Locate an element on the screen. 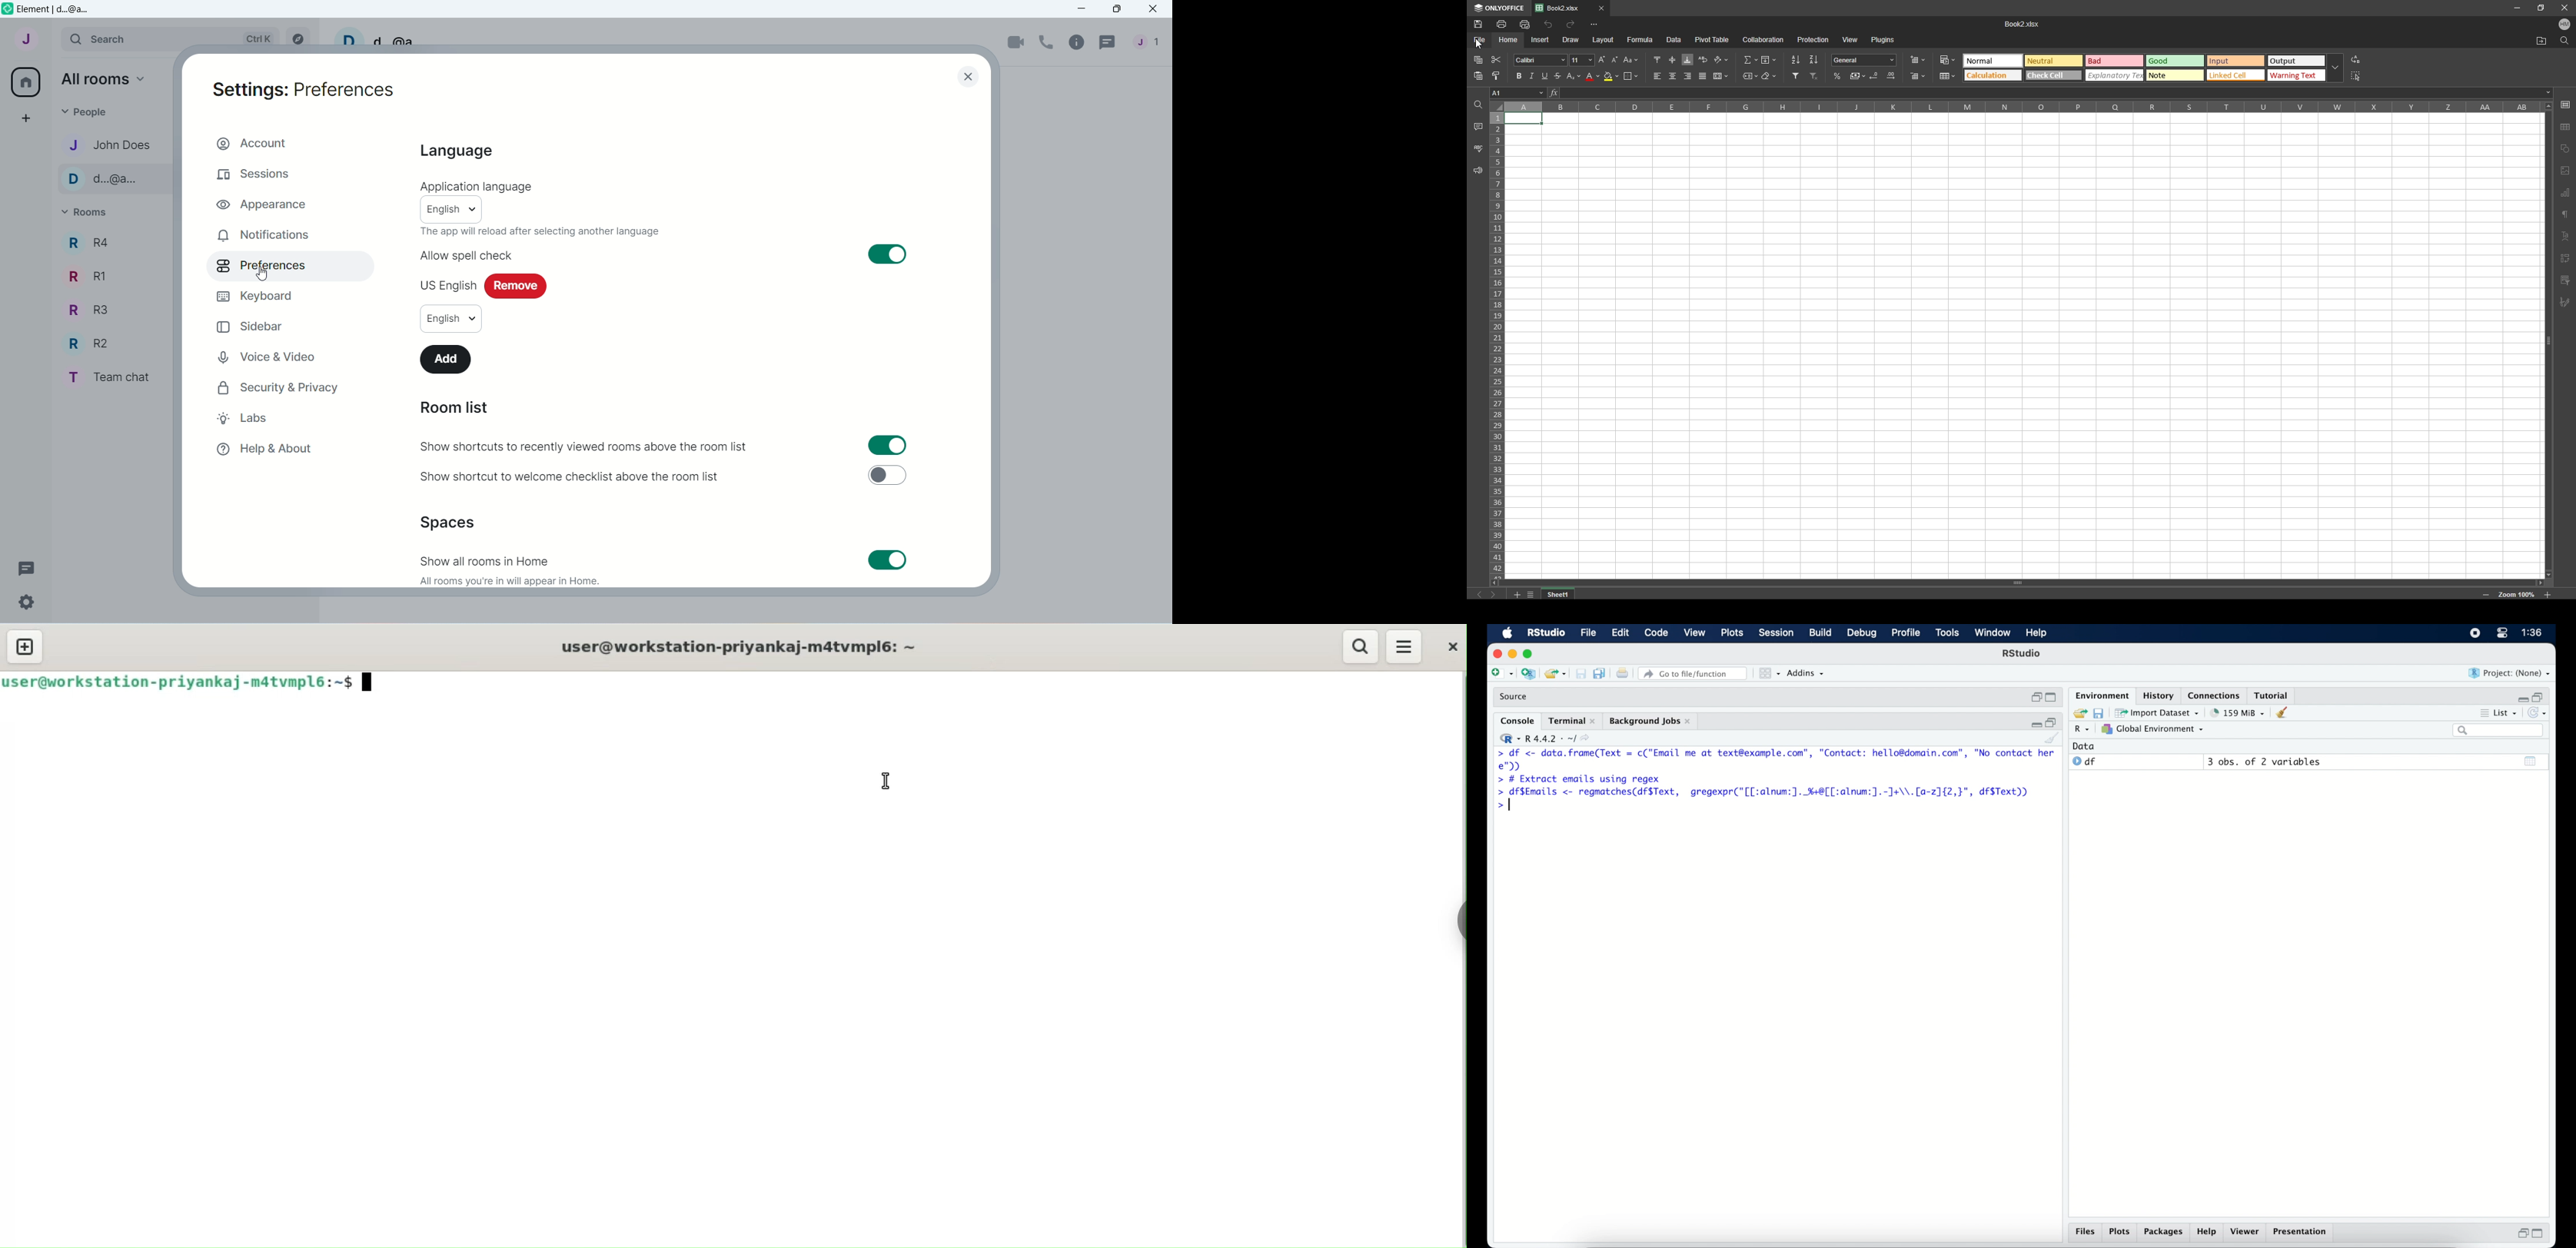 The image size is (2576, 1260). History is located at coordinates (2157, 695).